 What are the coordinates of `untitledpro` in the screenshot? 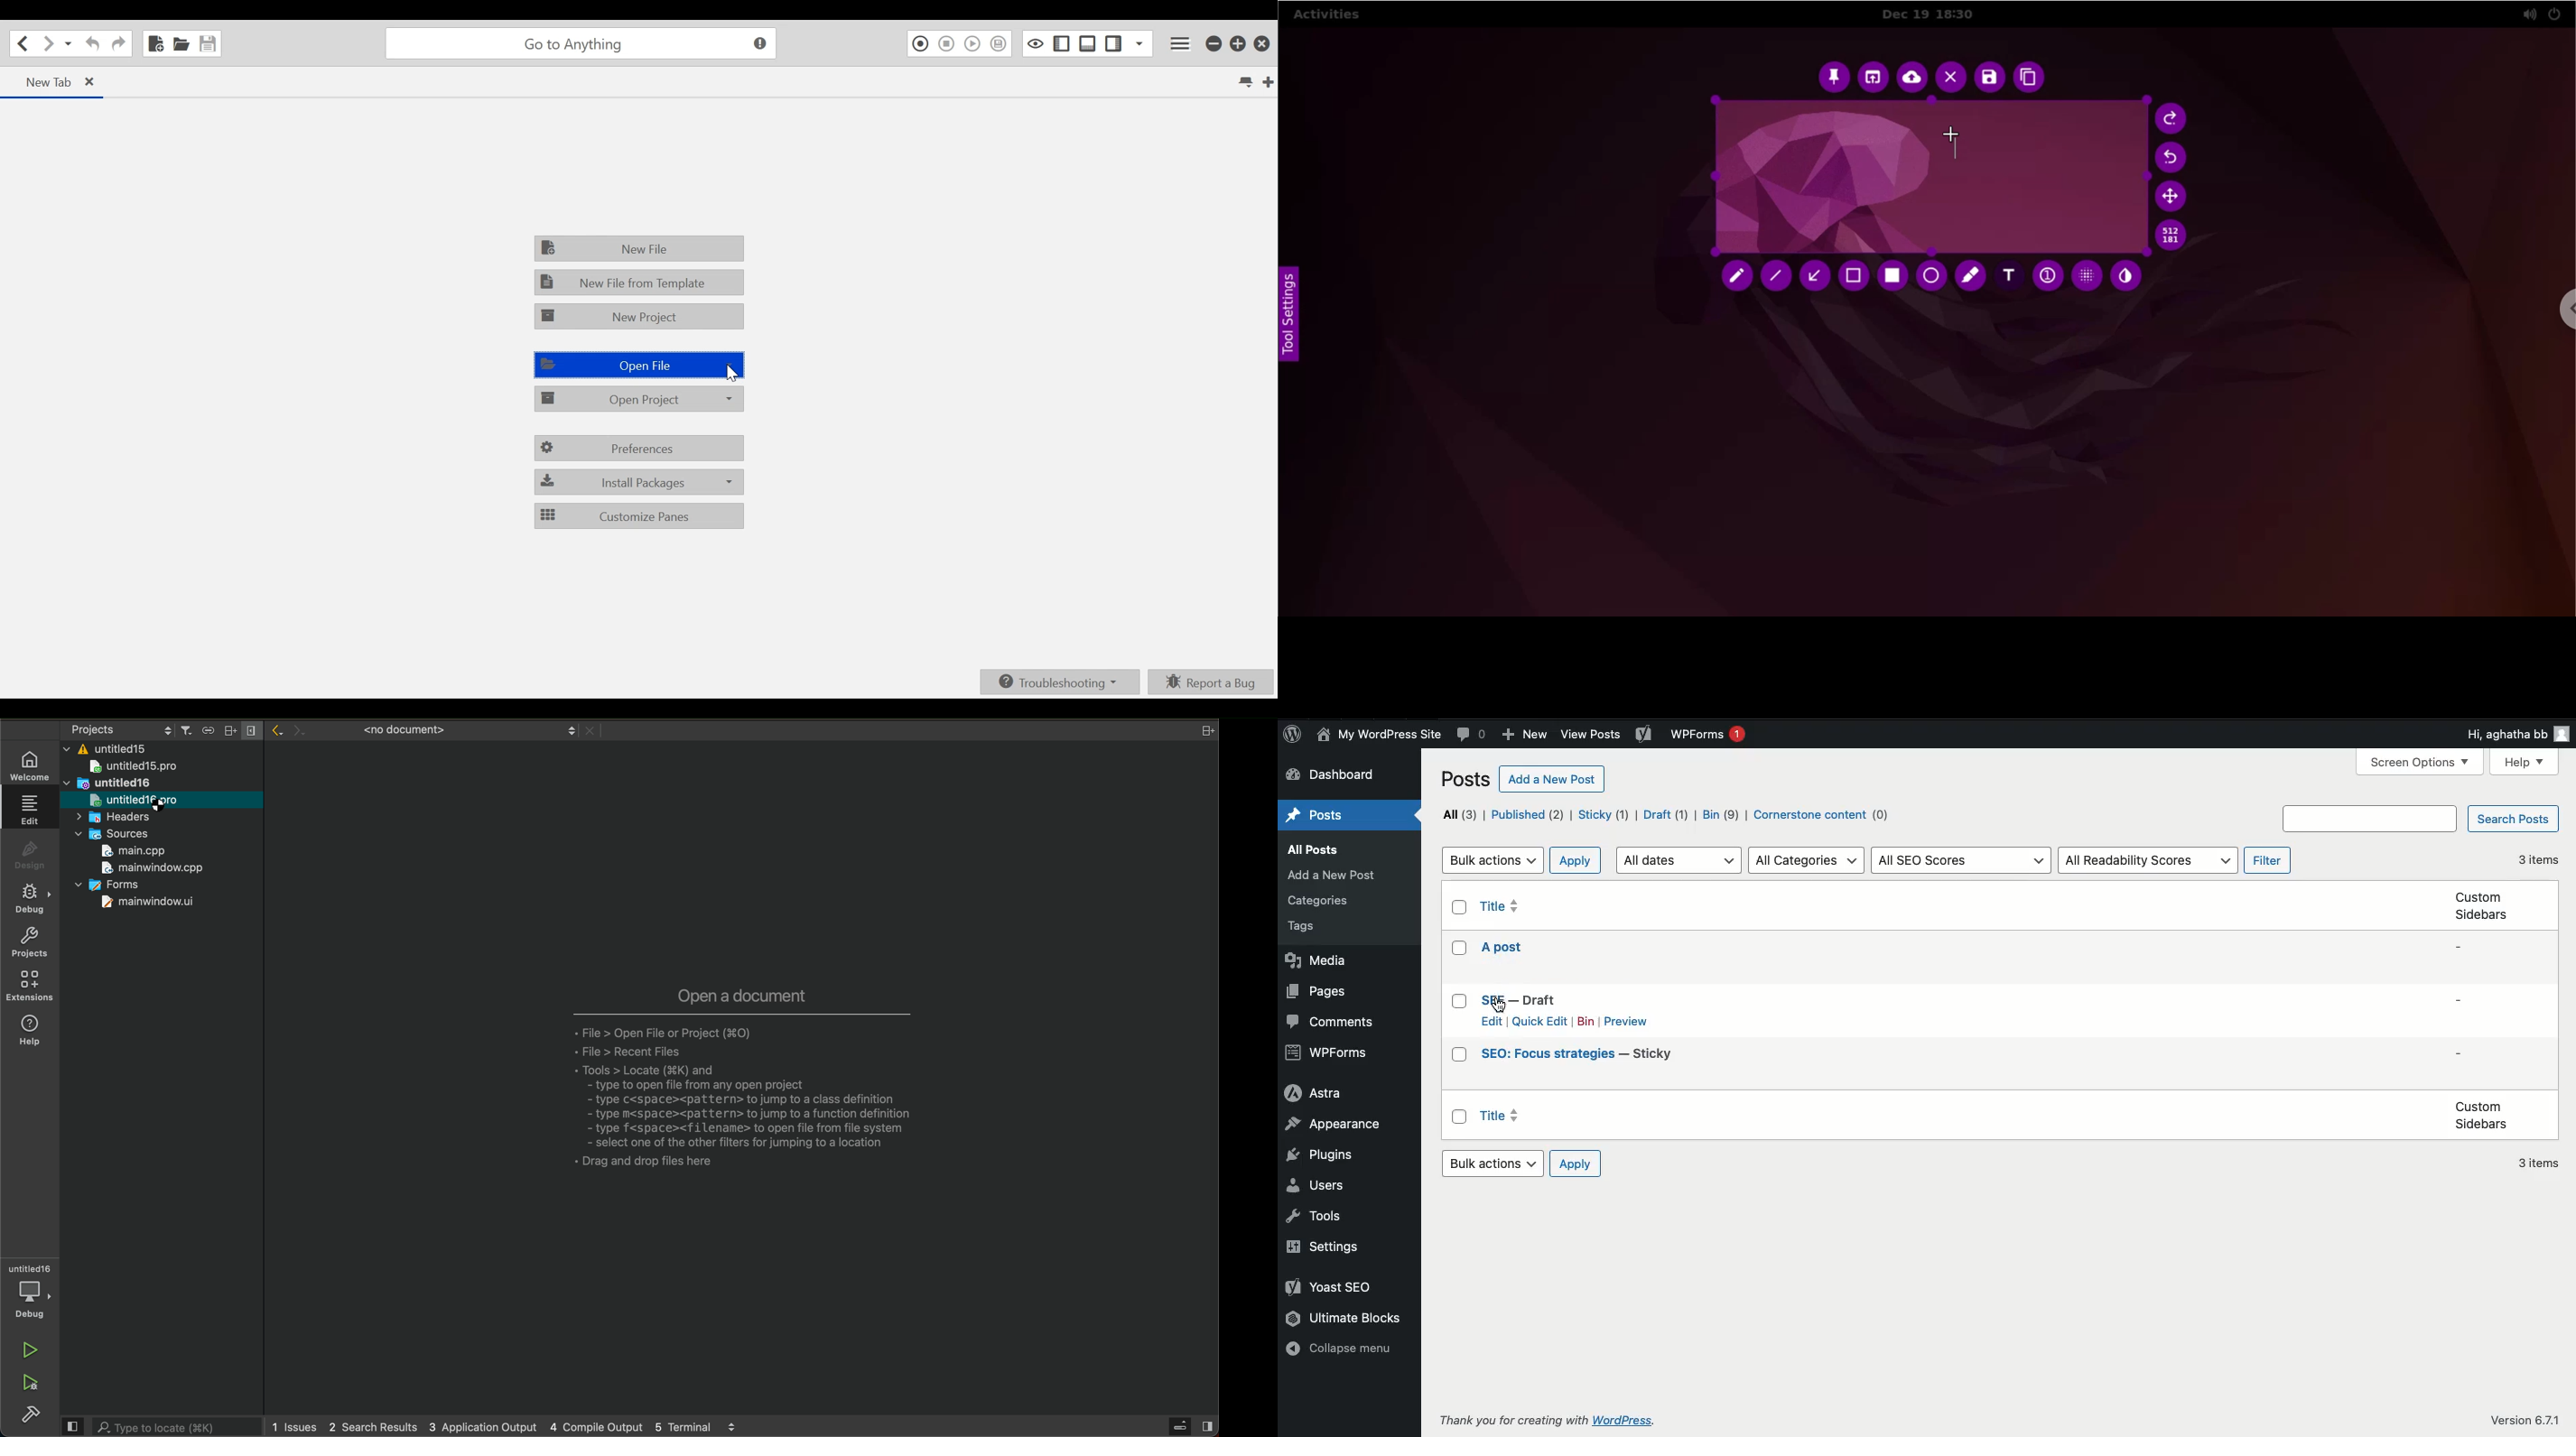 It's located at (138, 801).